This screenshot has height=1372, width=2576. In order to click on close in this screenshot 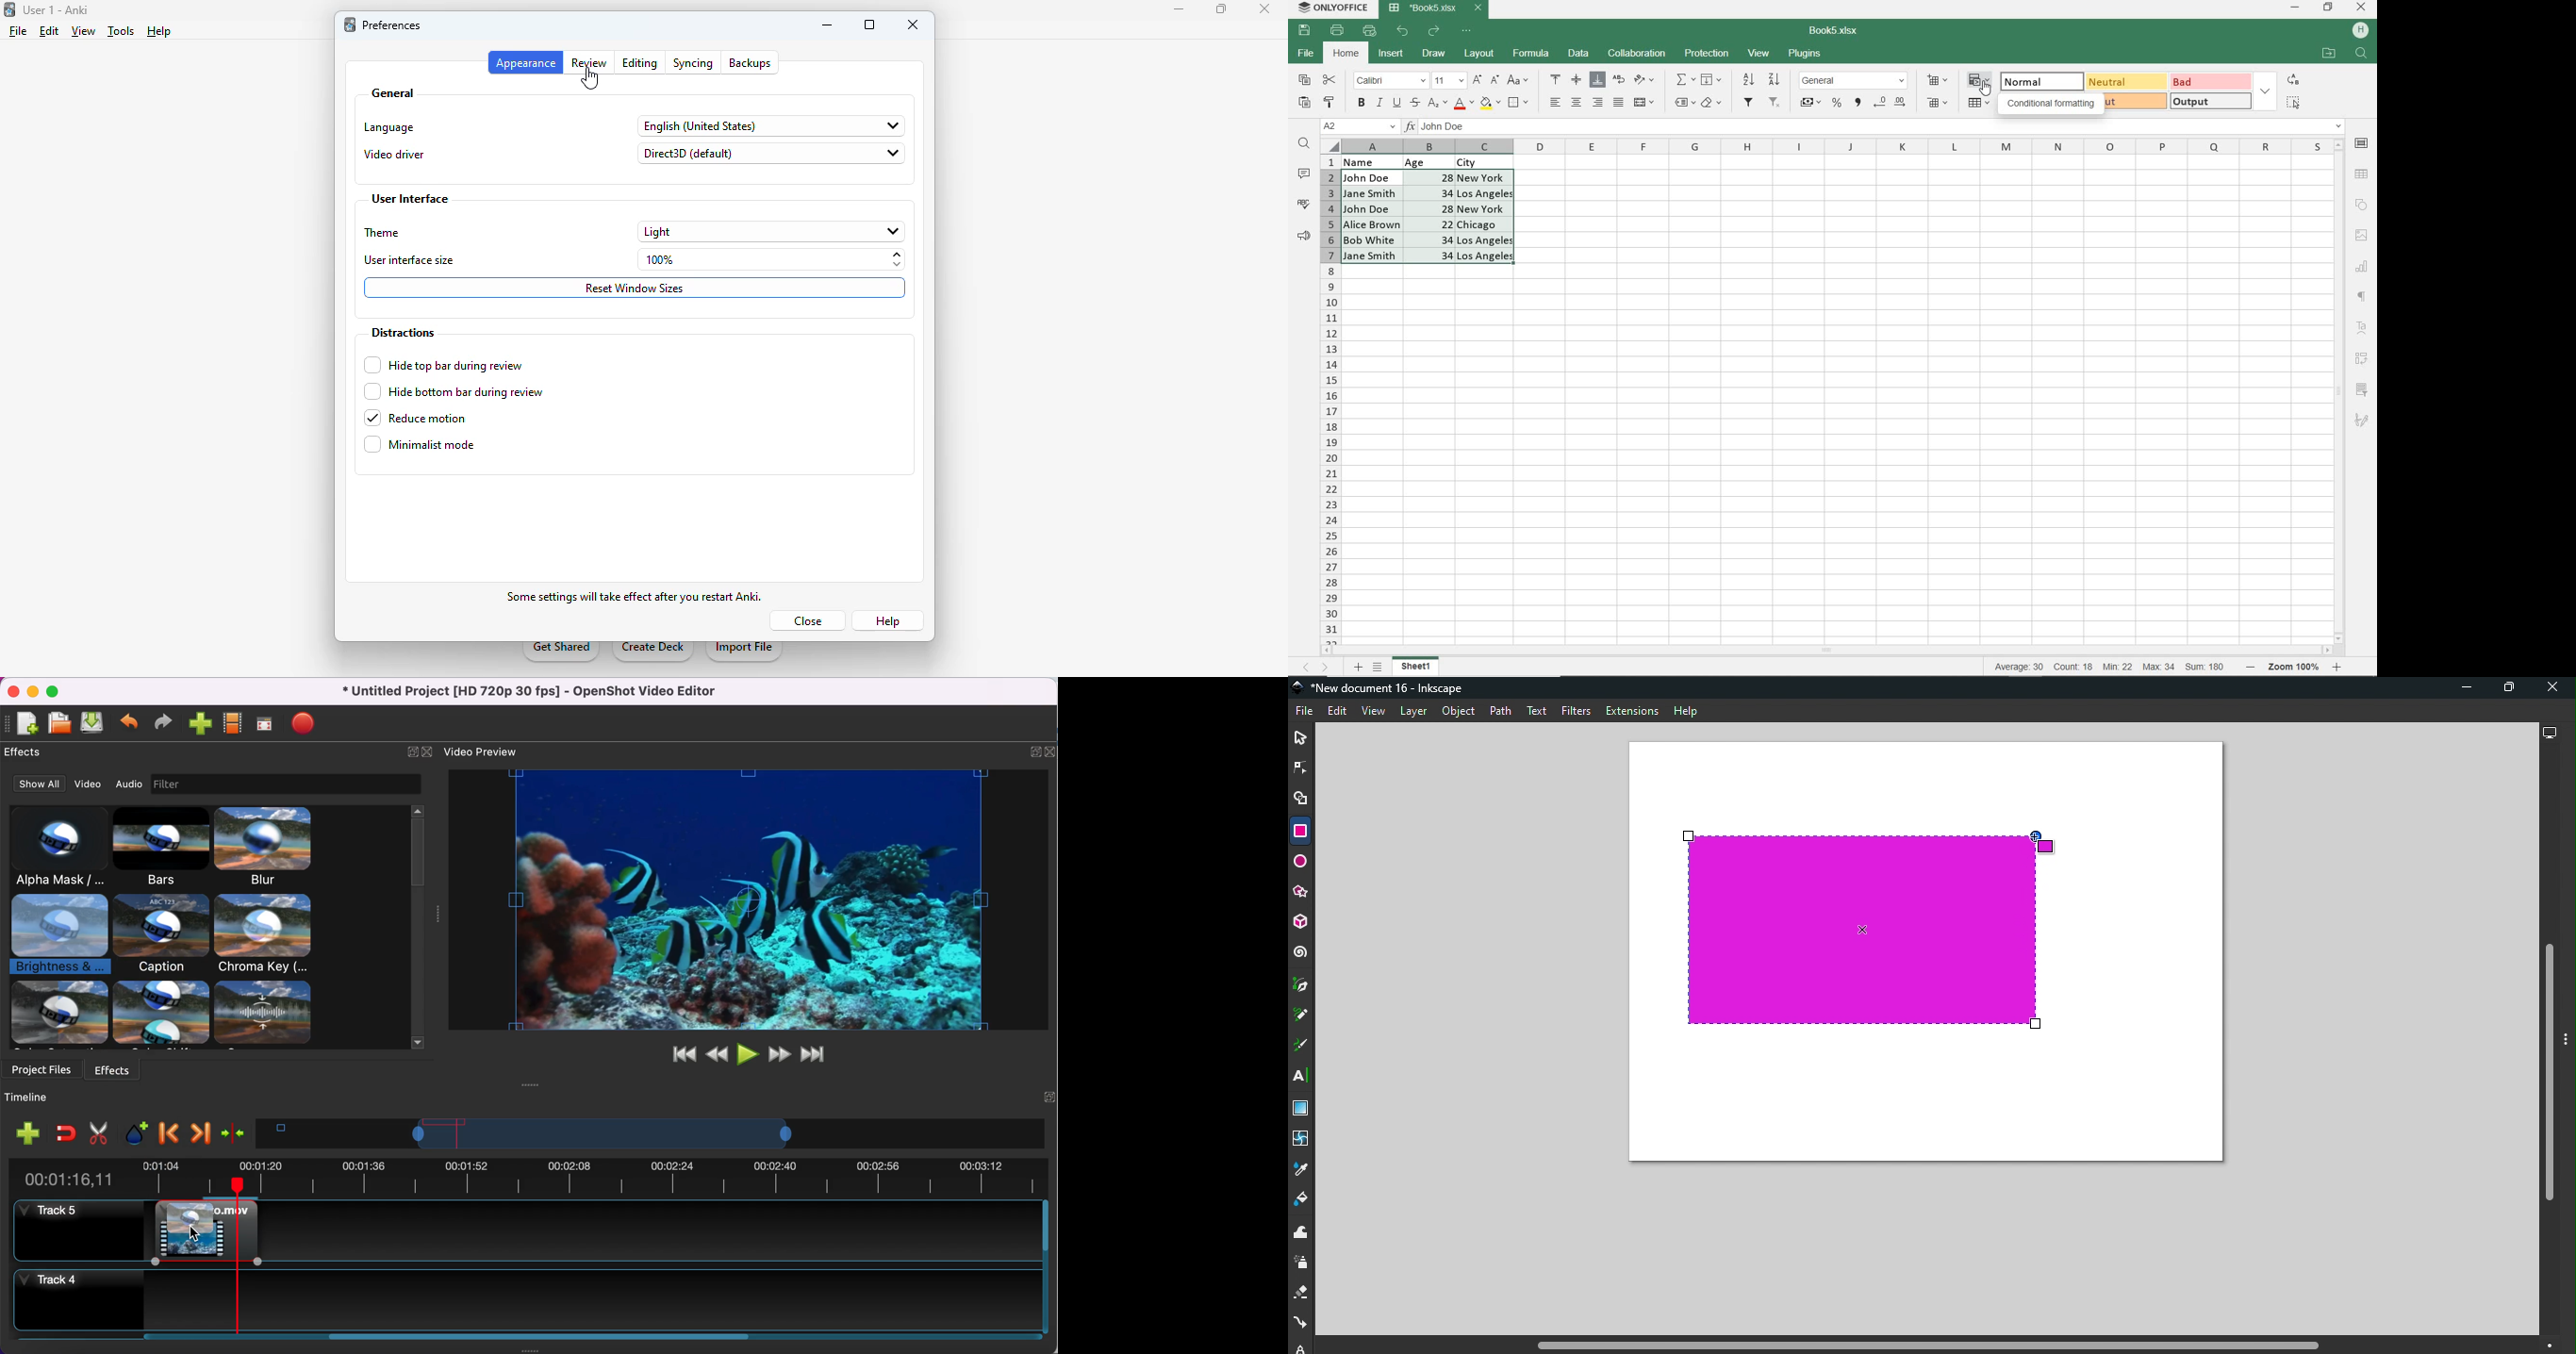, I will do `click(1264, 11)`.